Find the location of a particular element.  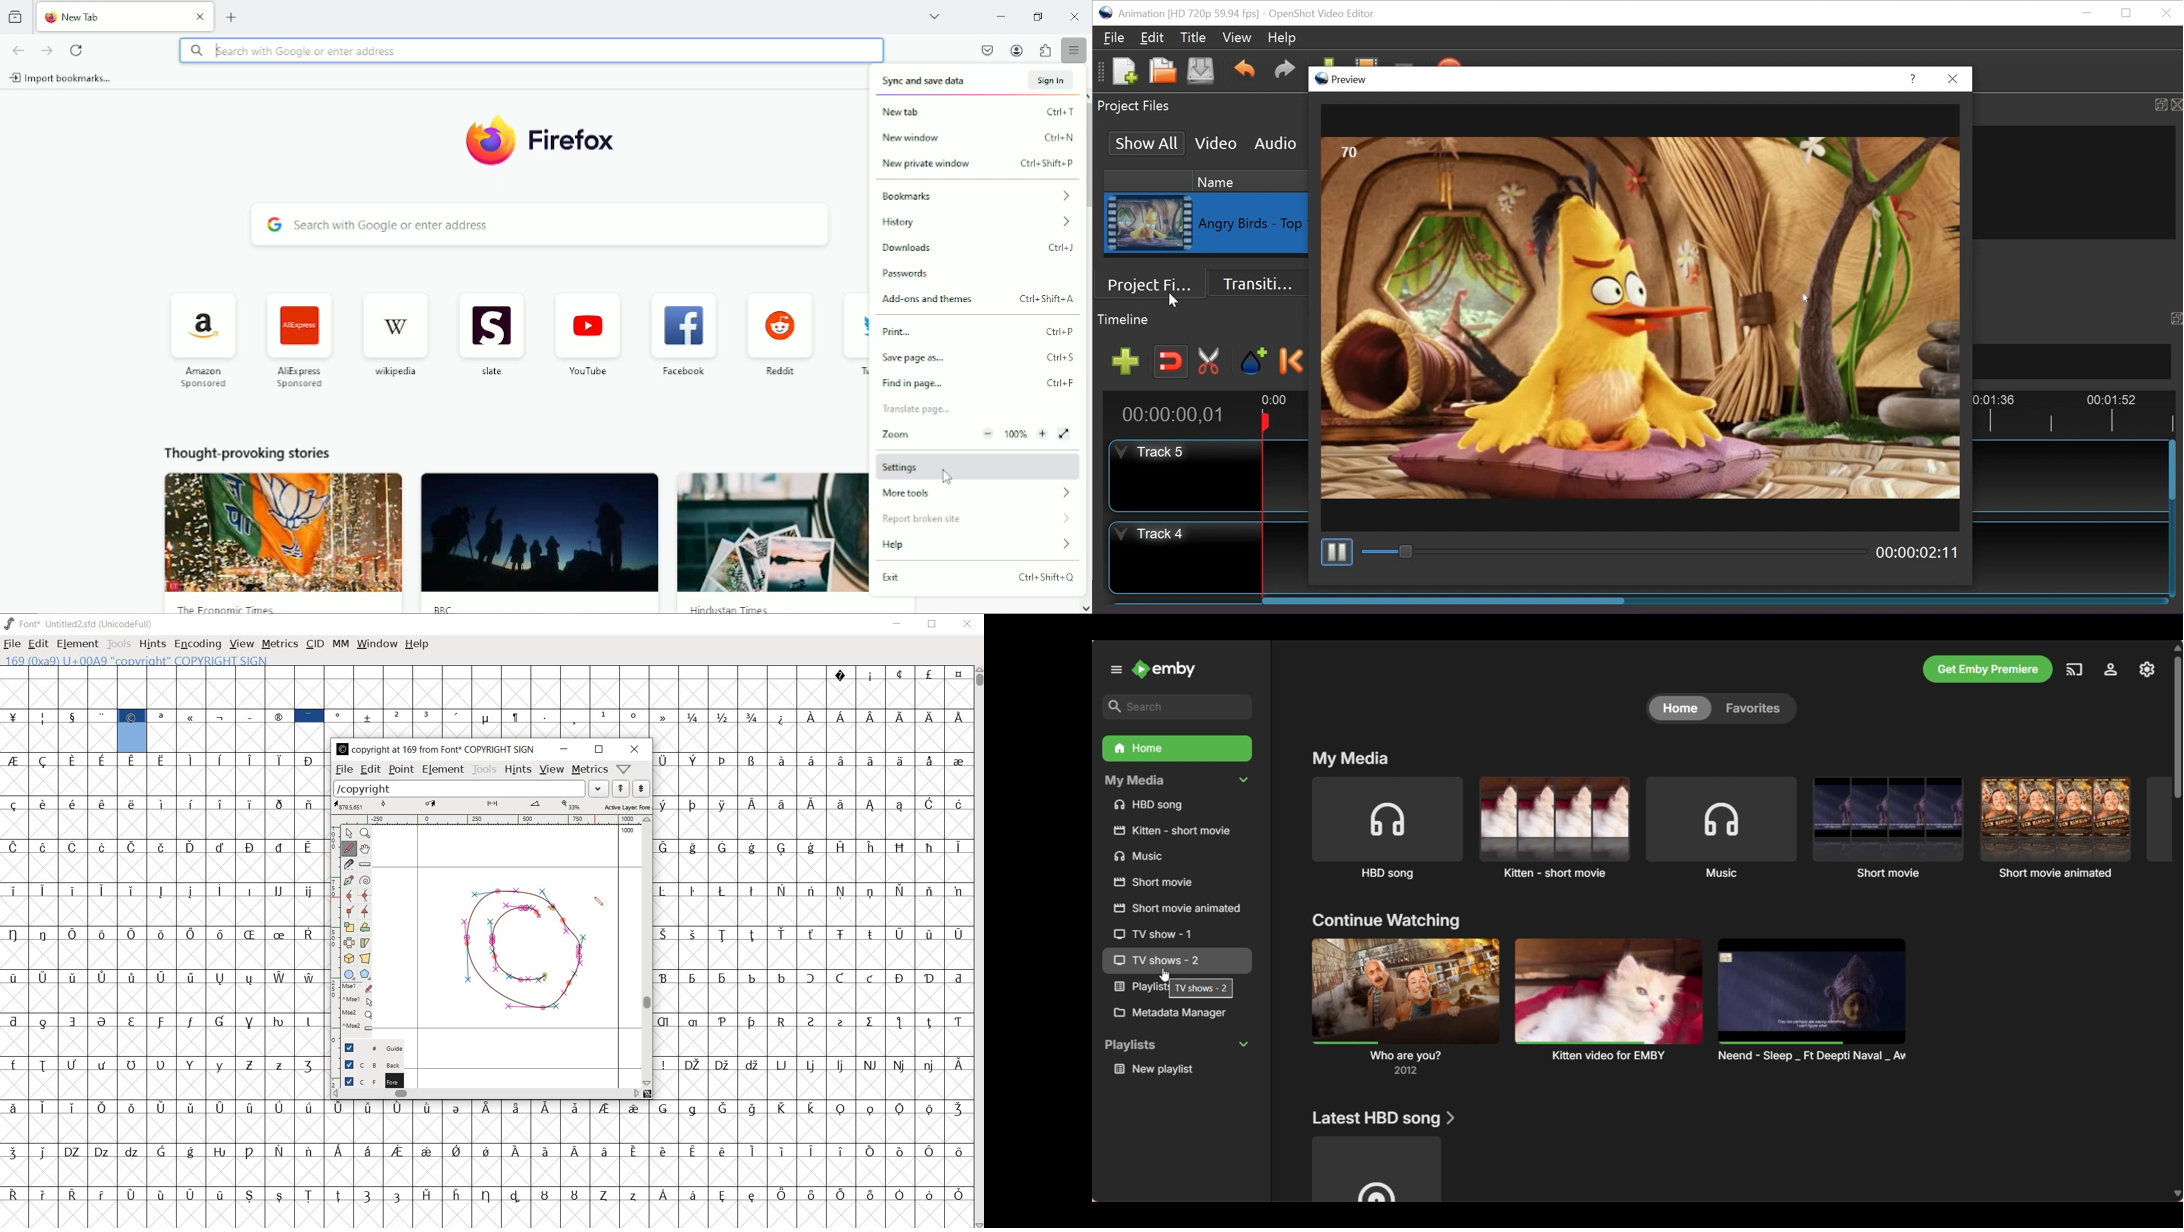

 is located at coordinates (1161, 885).